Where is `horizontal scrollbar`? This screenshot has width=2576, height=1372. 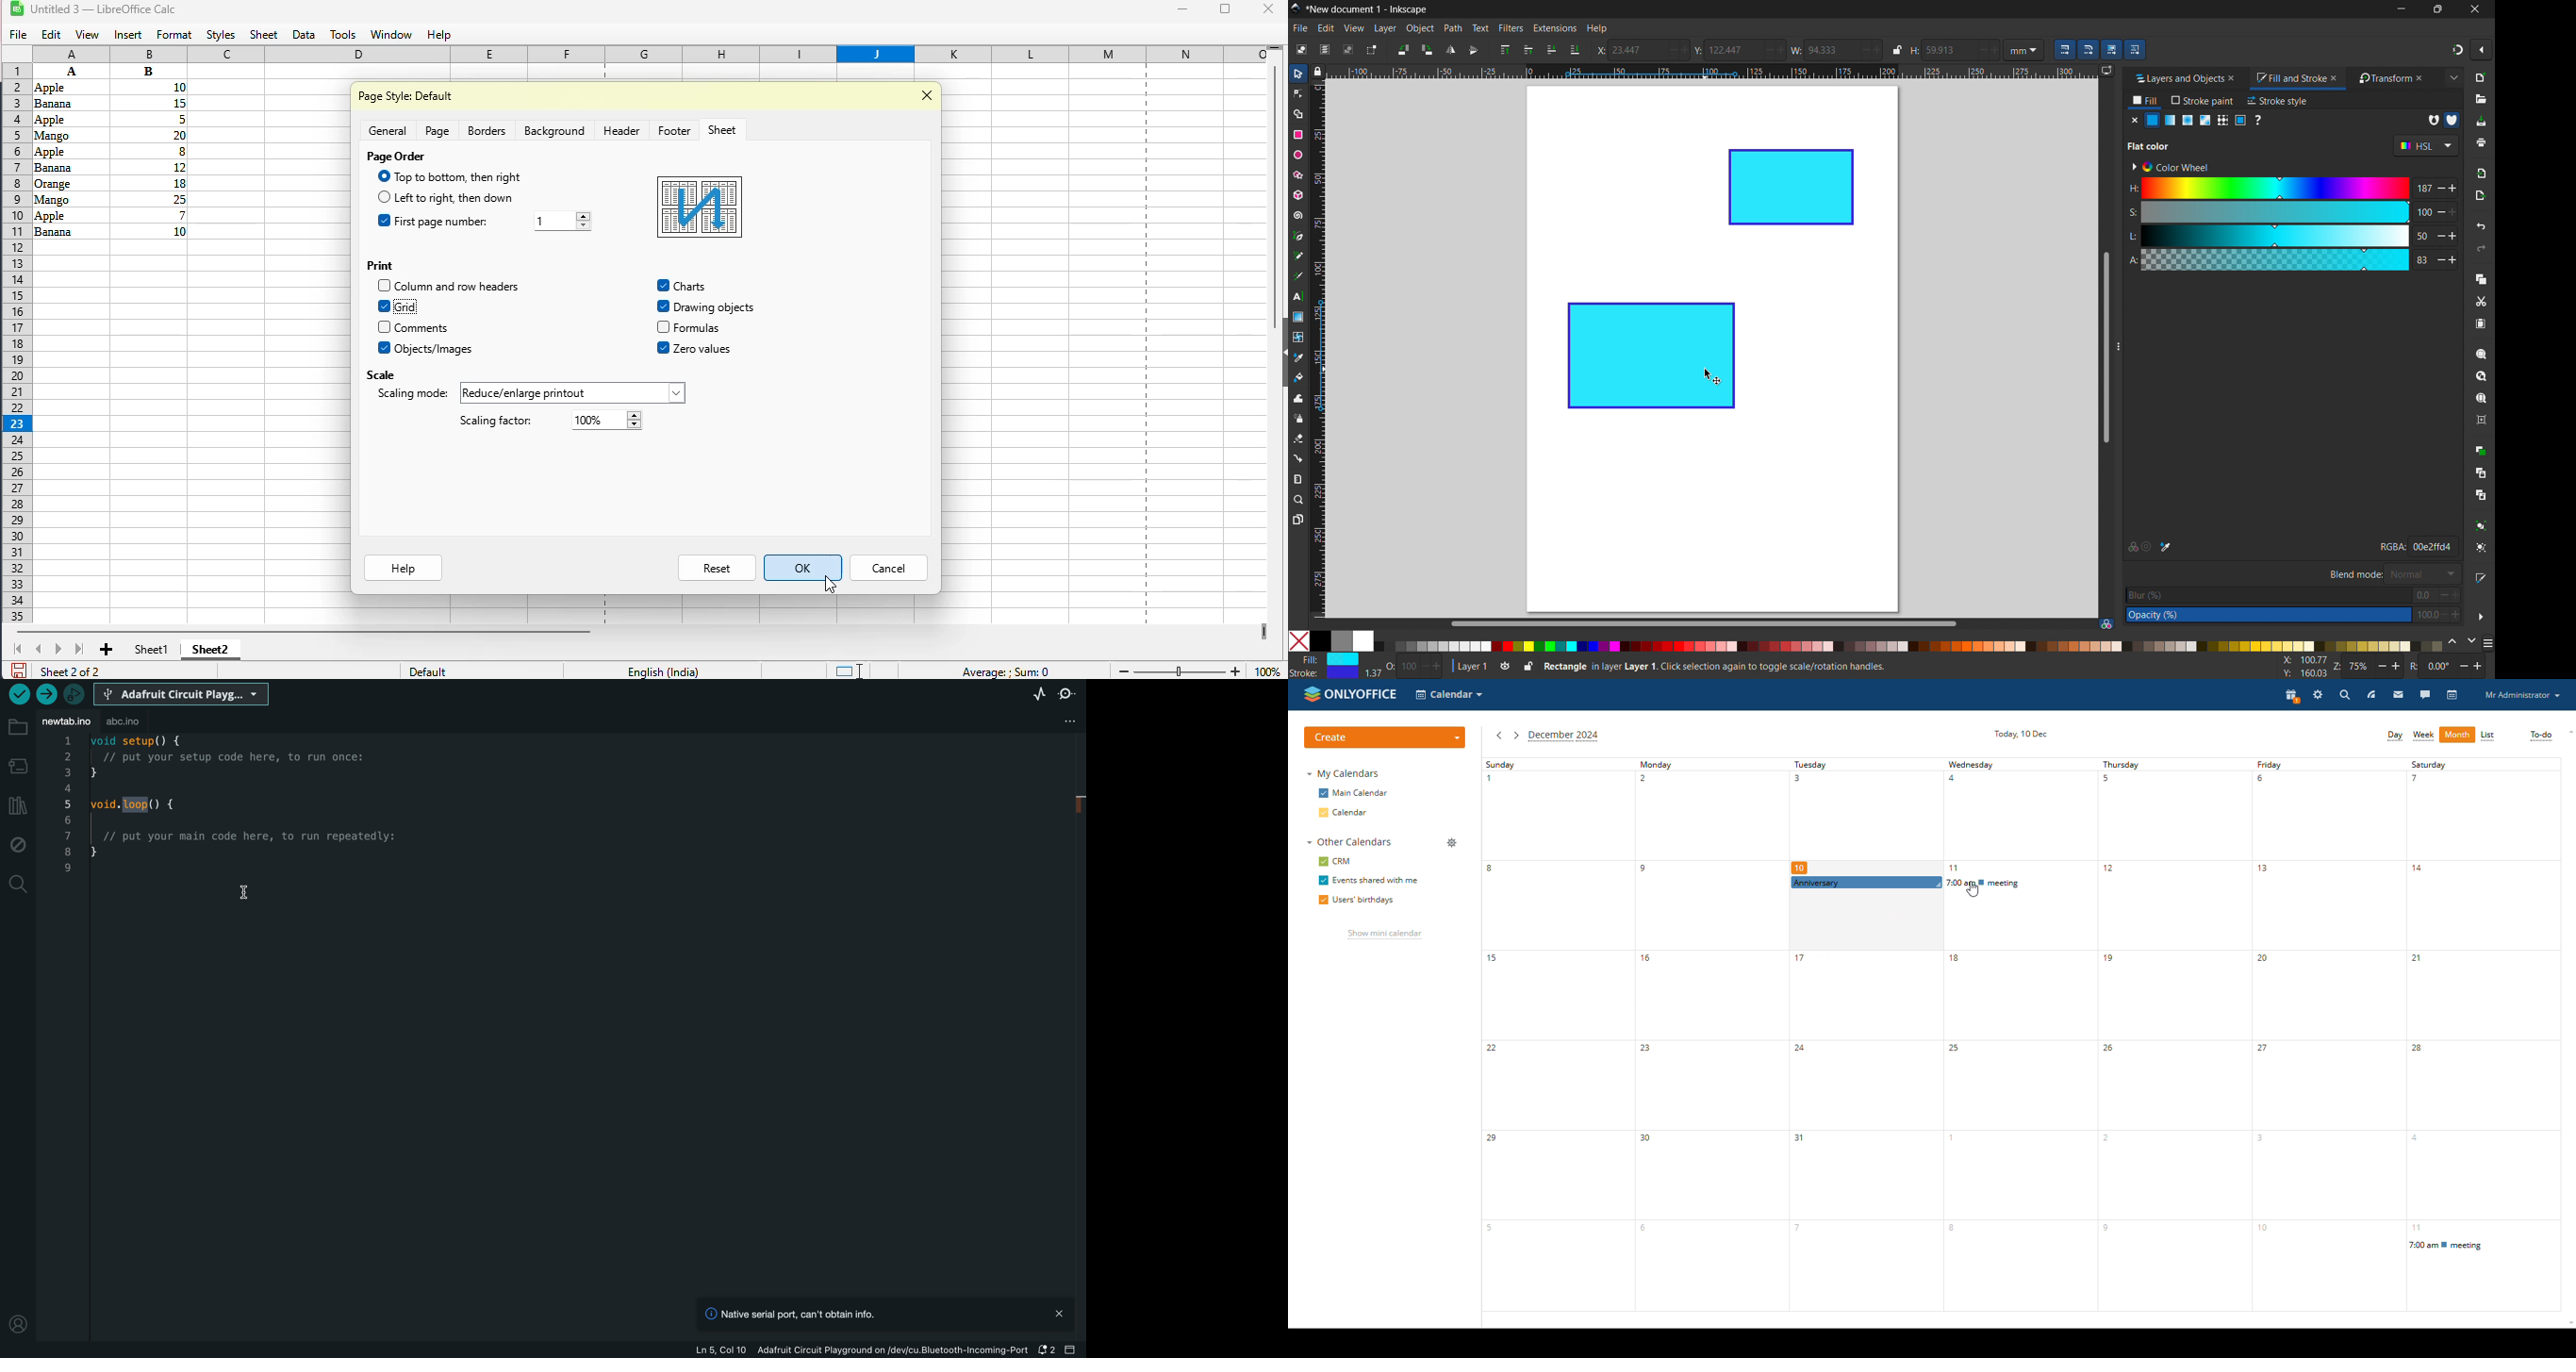
horizontal scrollbar is located at coordinates (303, 631).